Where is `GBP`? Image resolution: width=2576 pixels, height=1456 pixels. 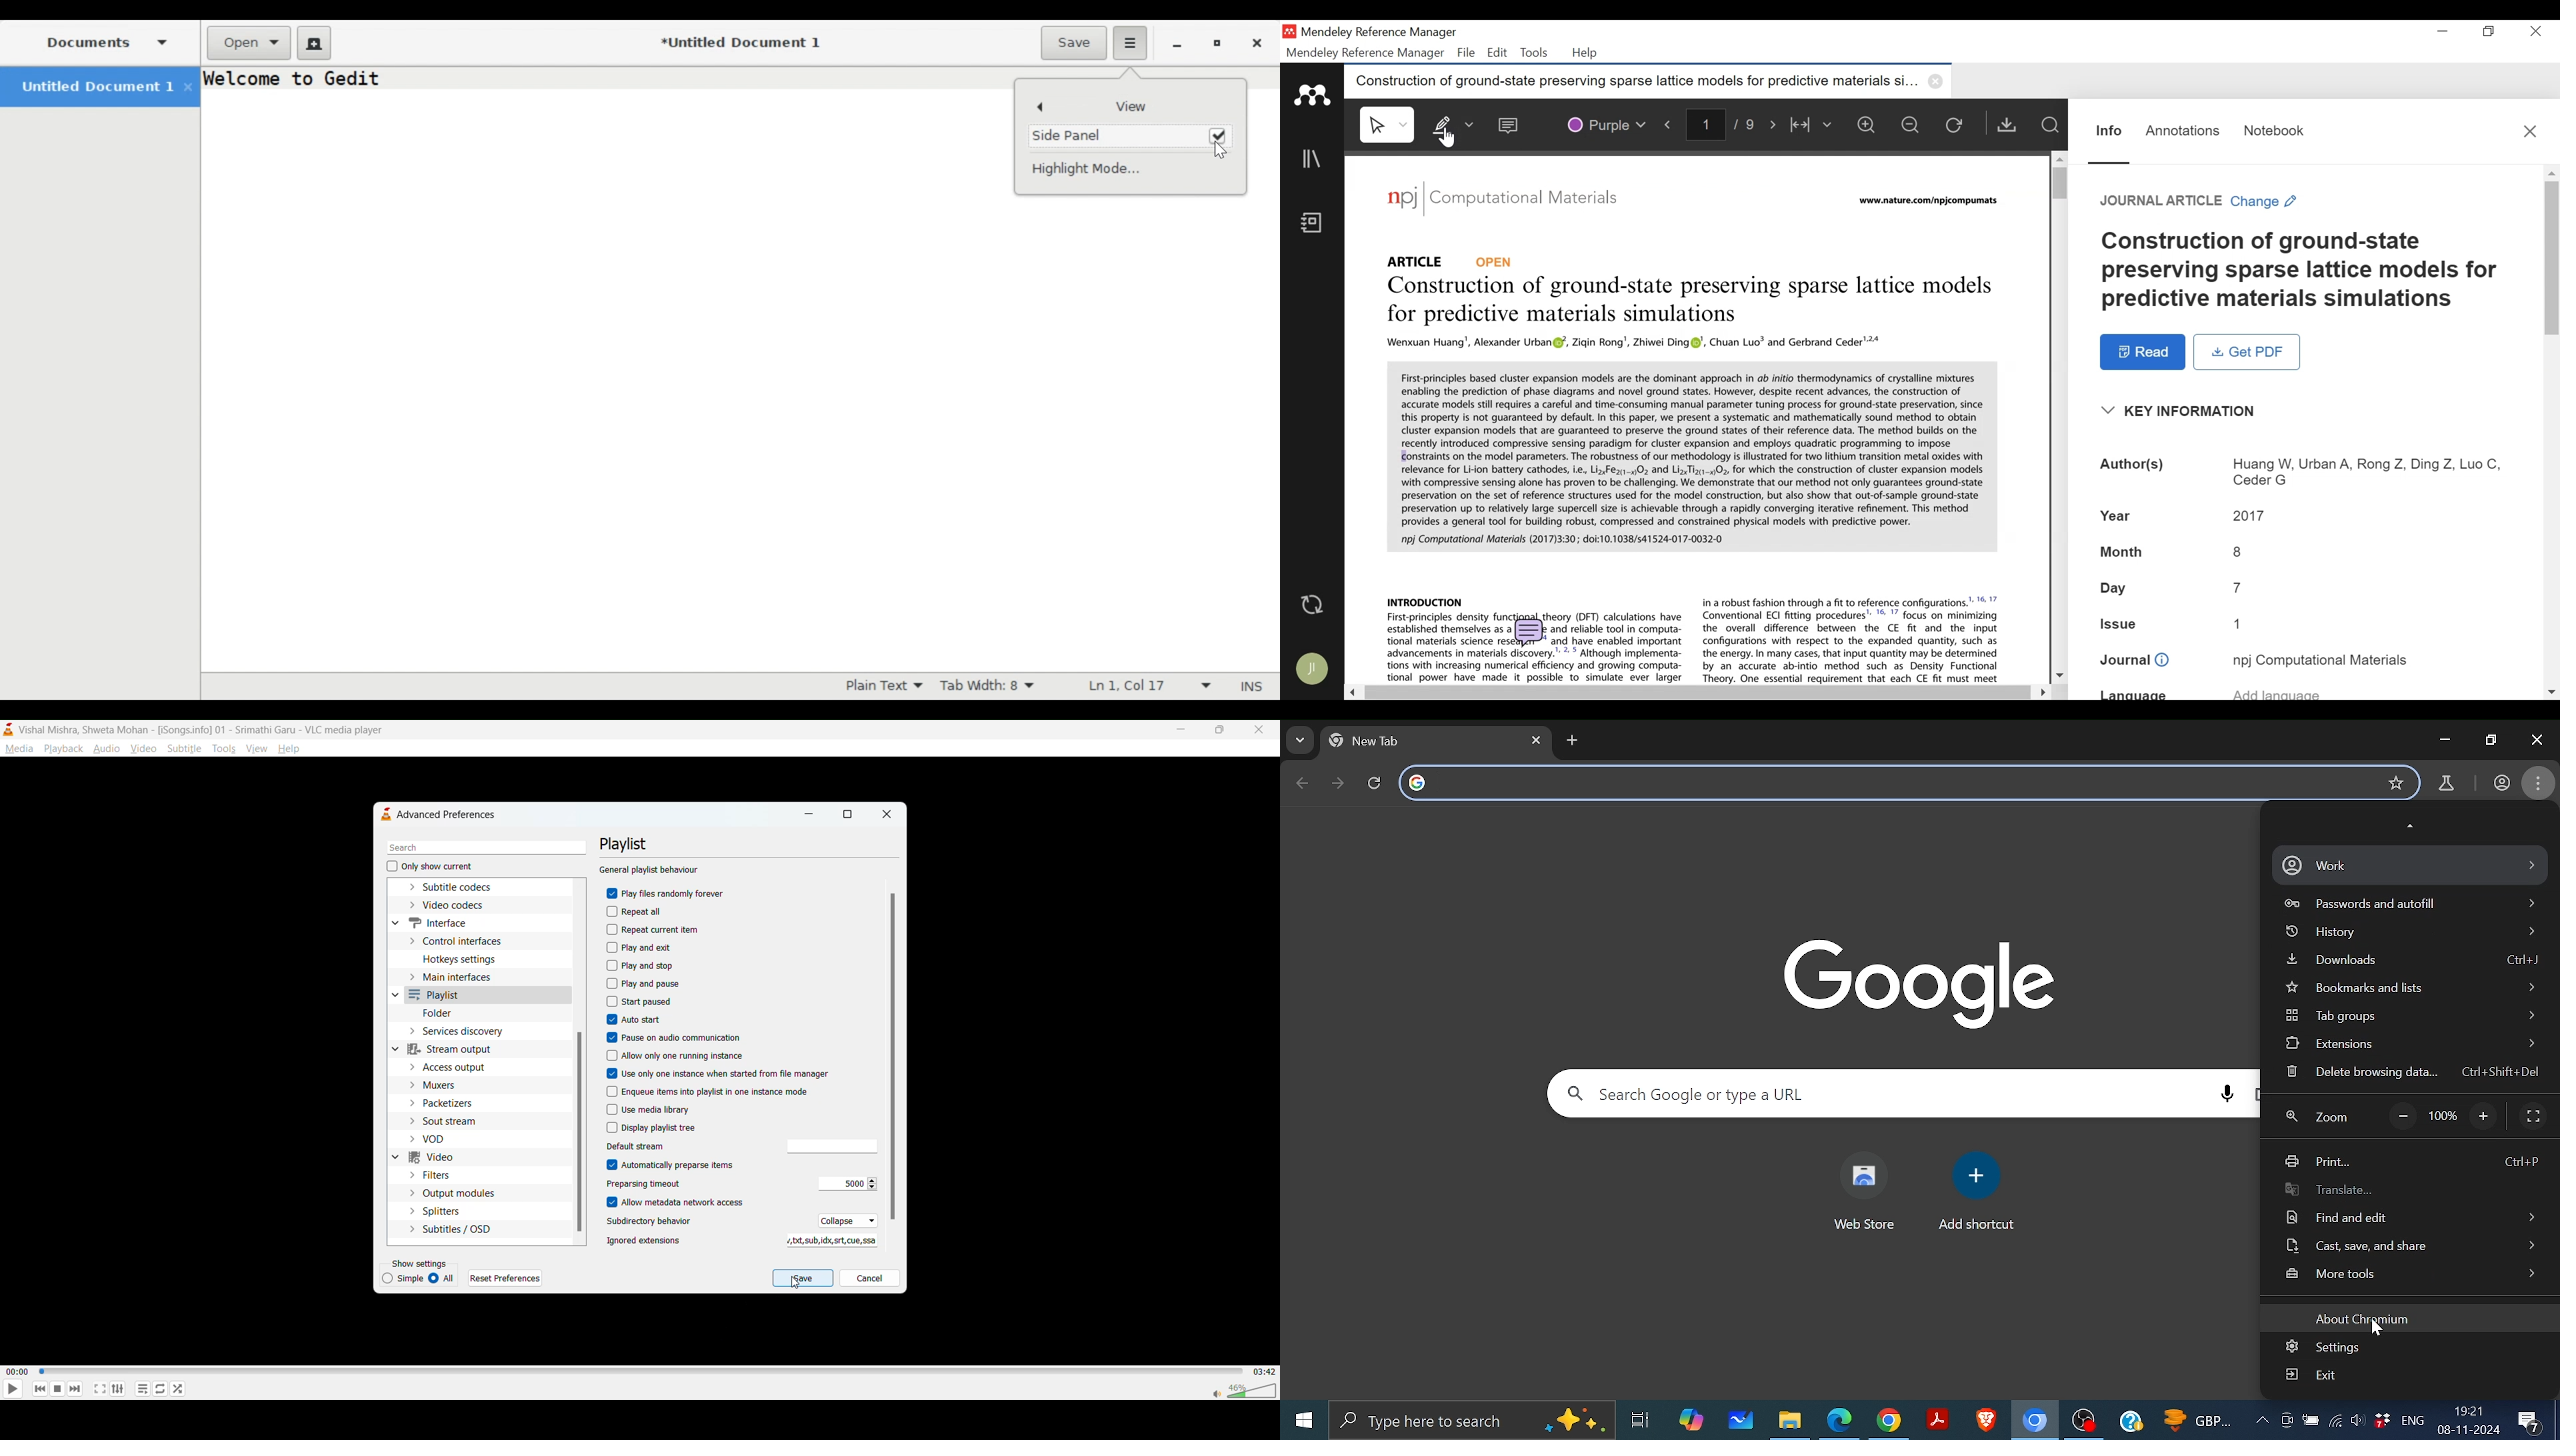
GBP is located at coordinates (2201, 1422).